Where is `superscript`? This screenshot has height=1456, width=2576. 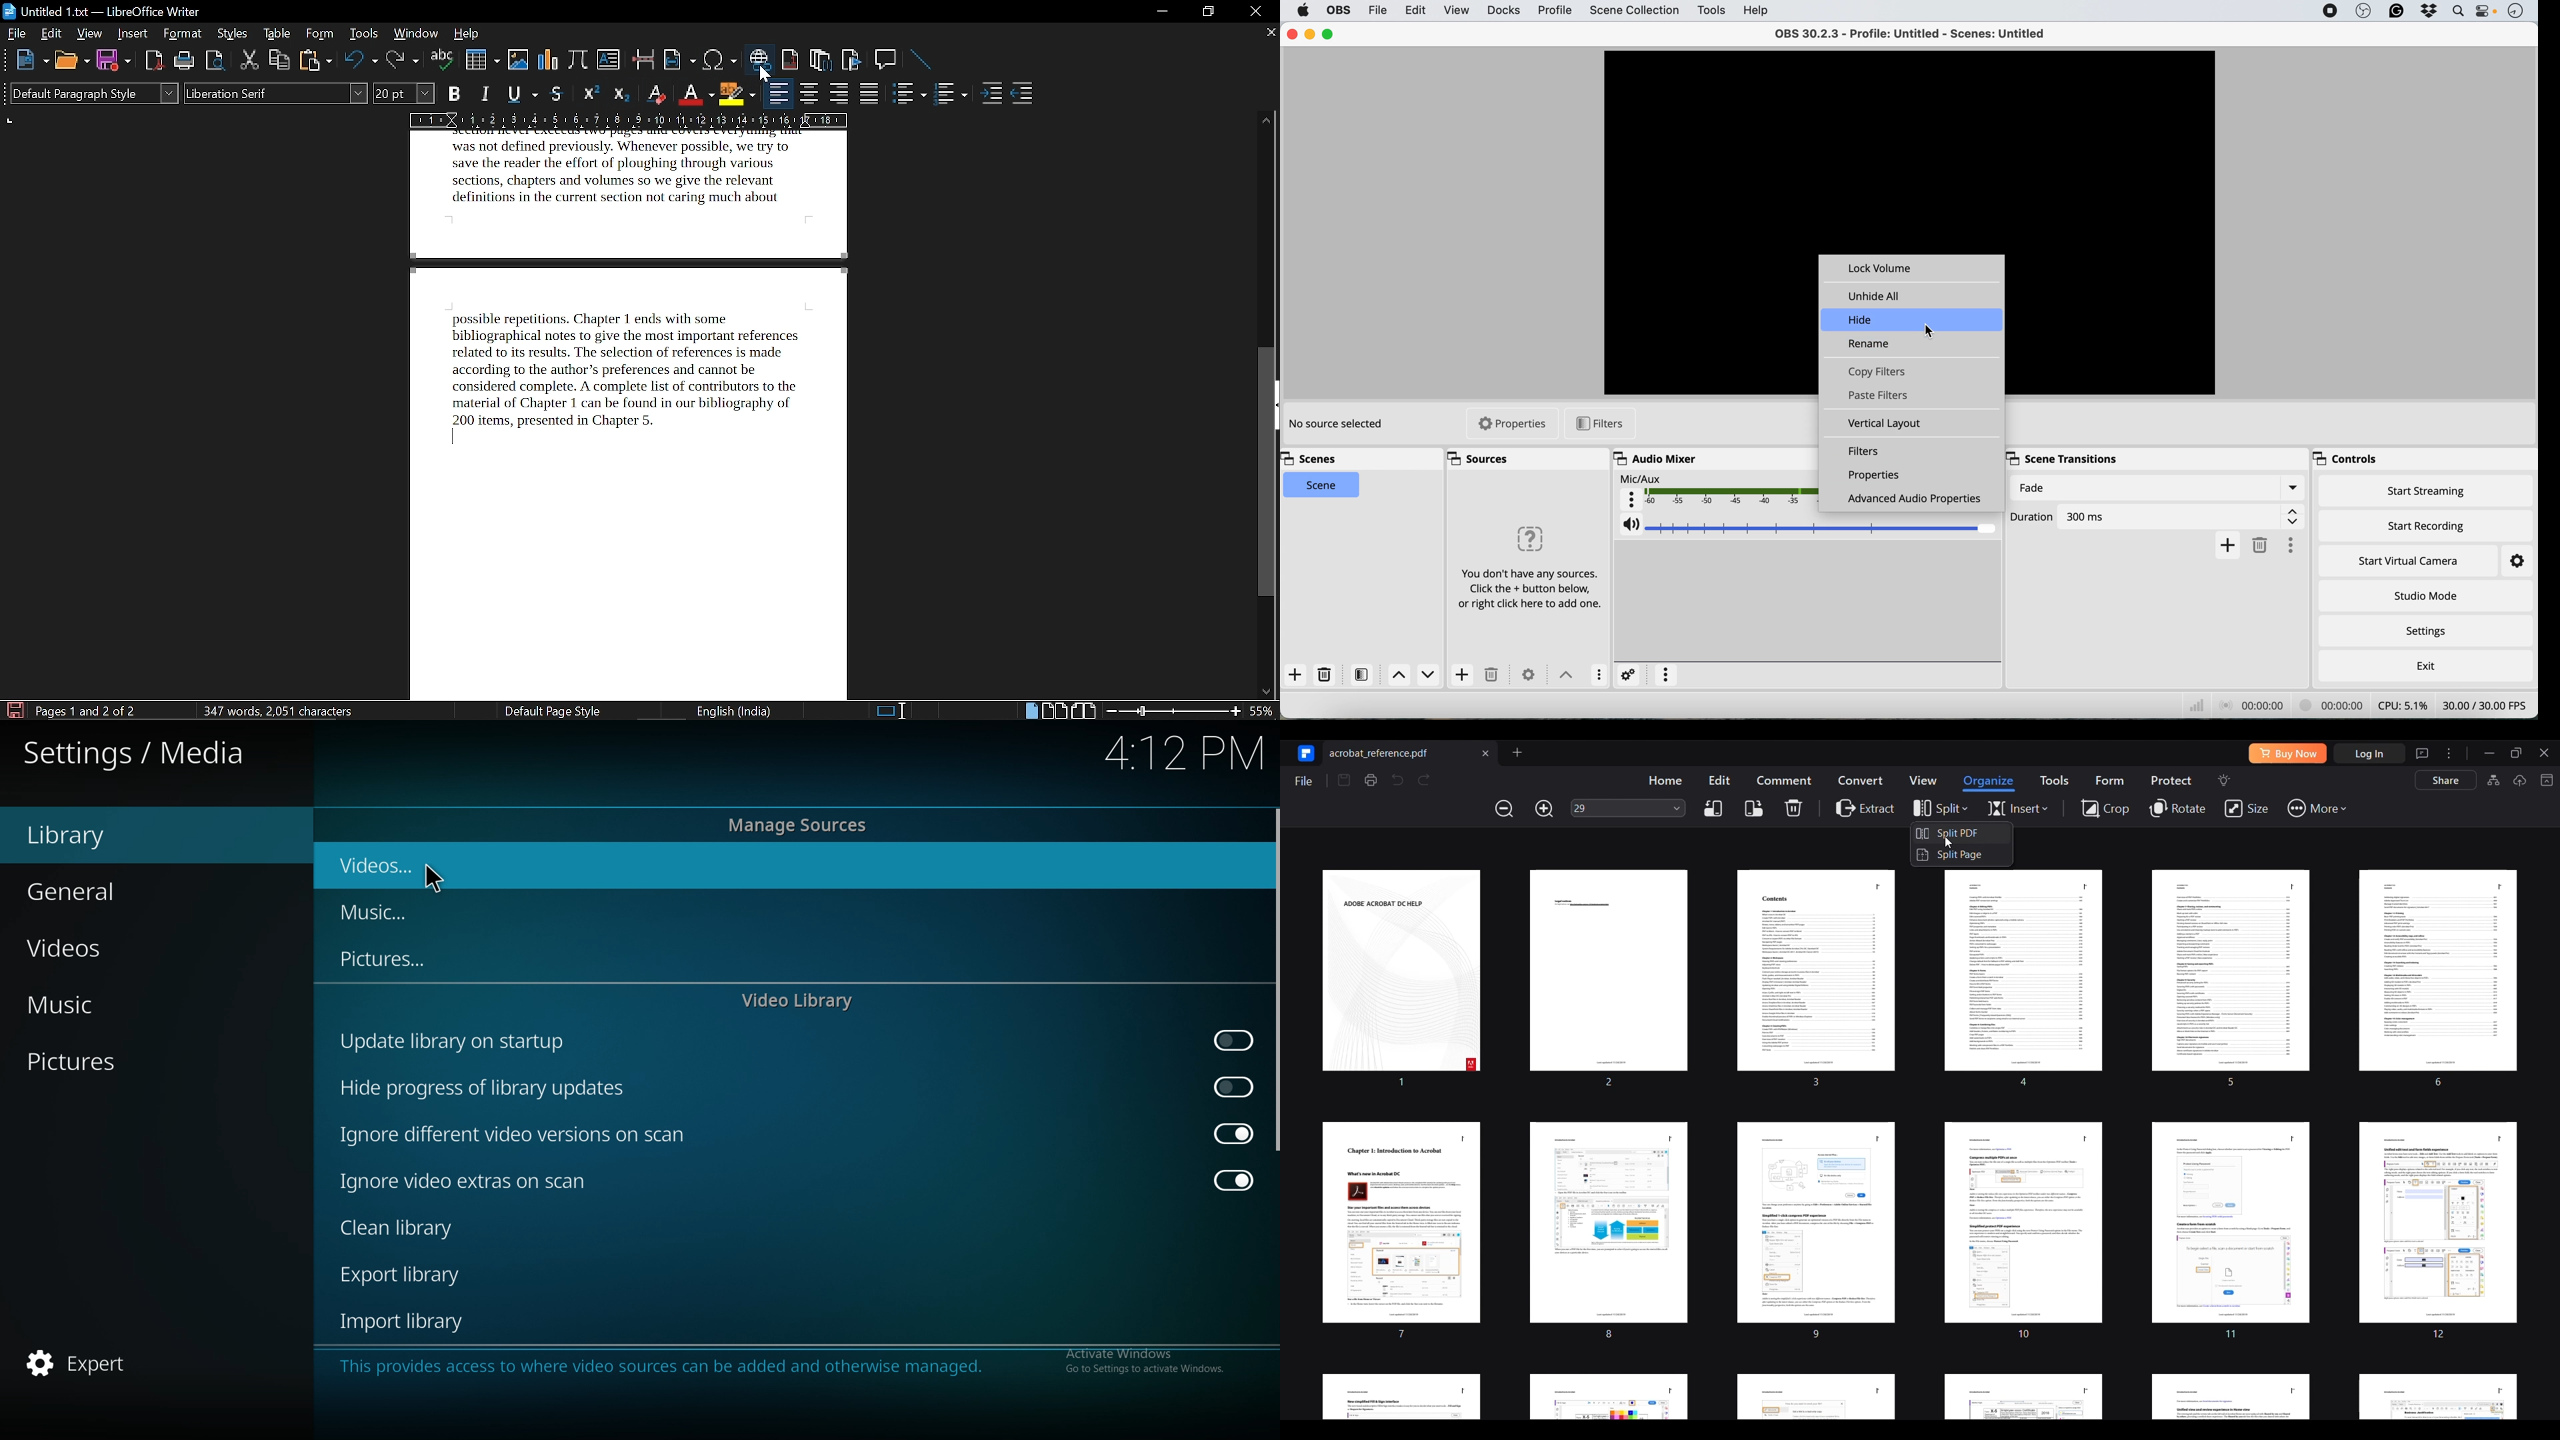
superscript is located at coordinates (590, 95).